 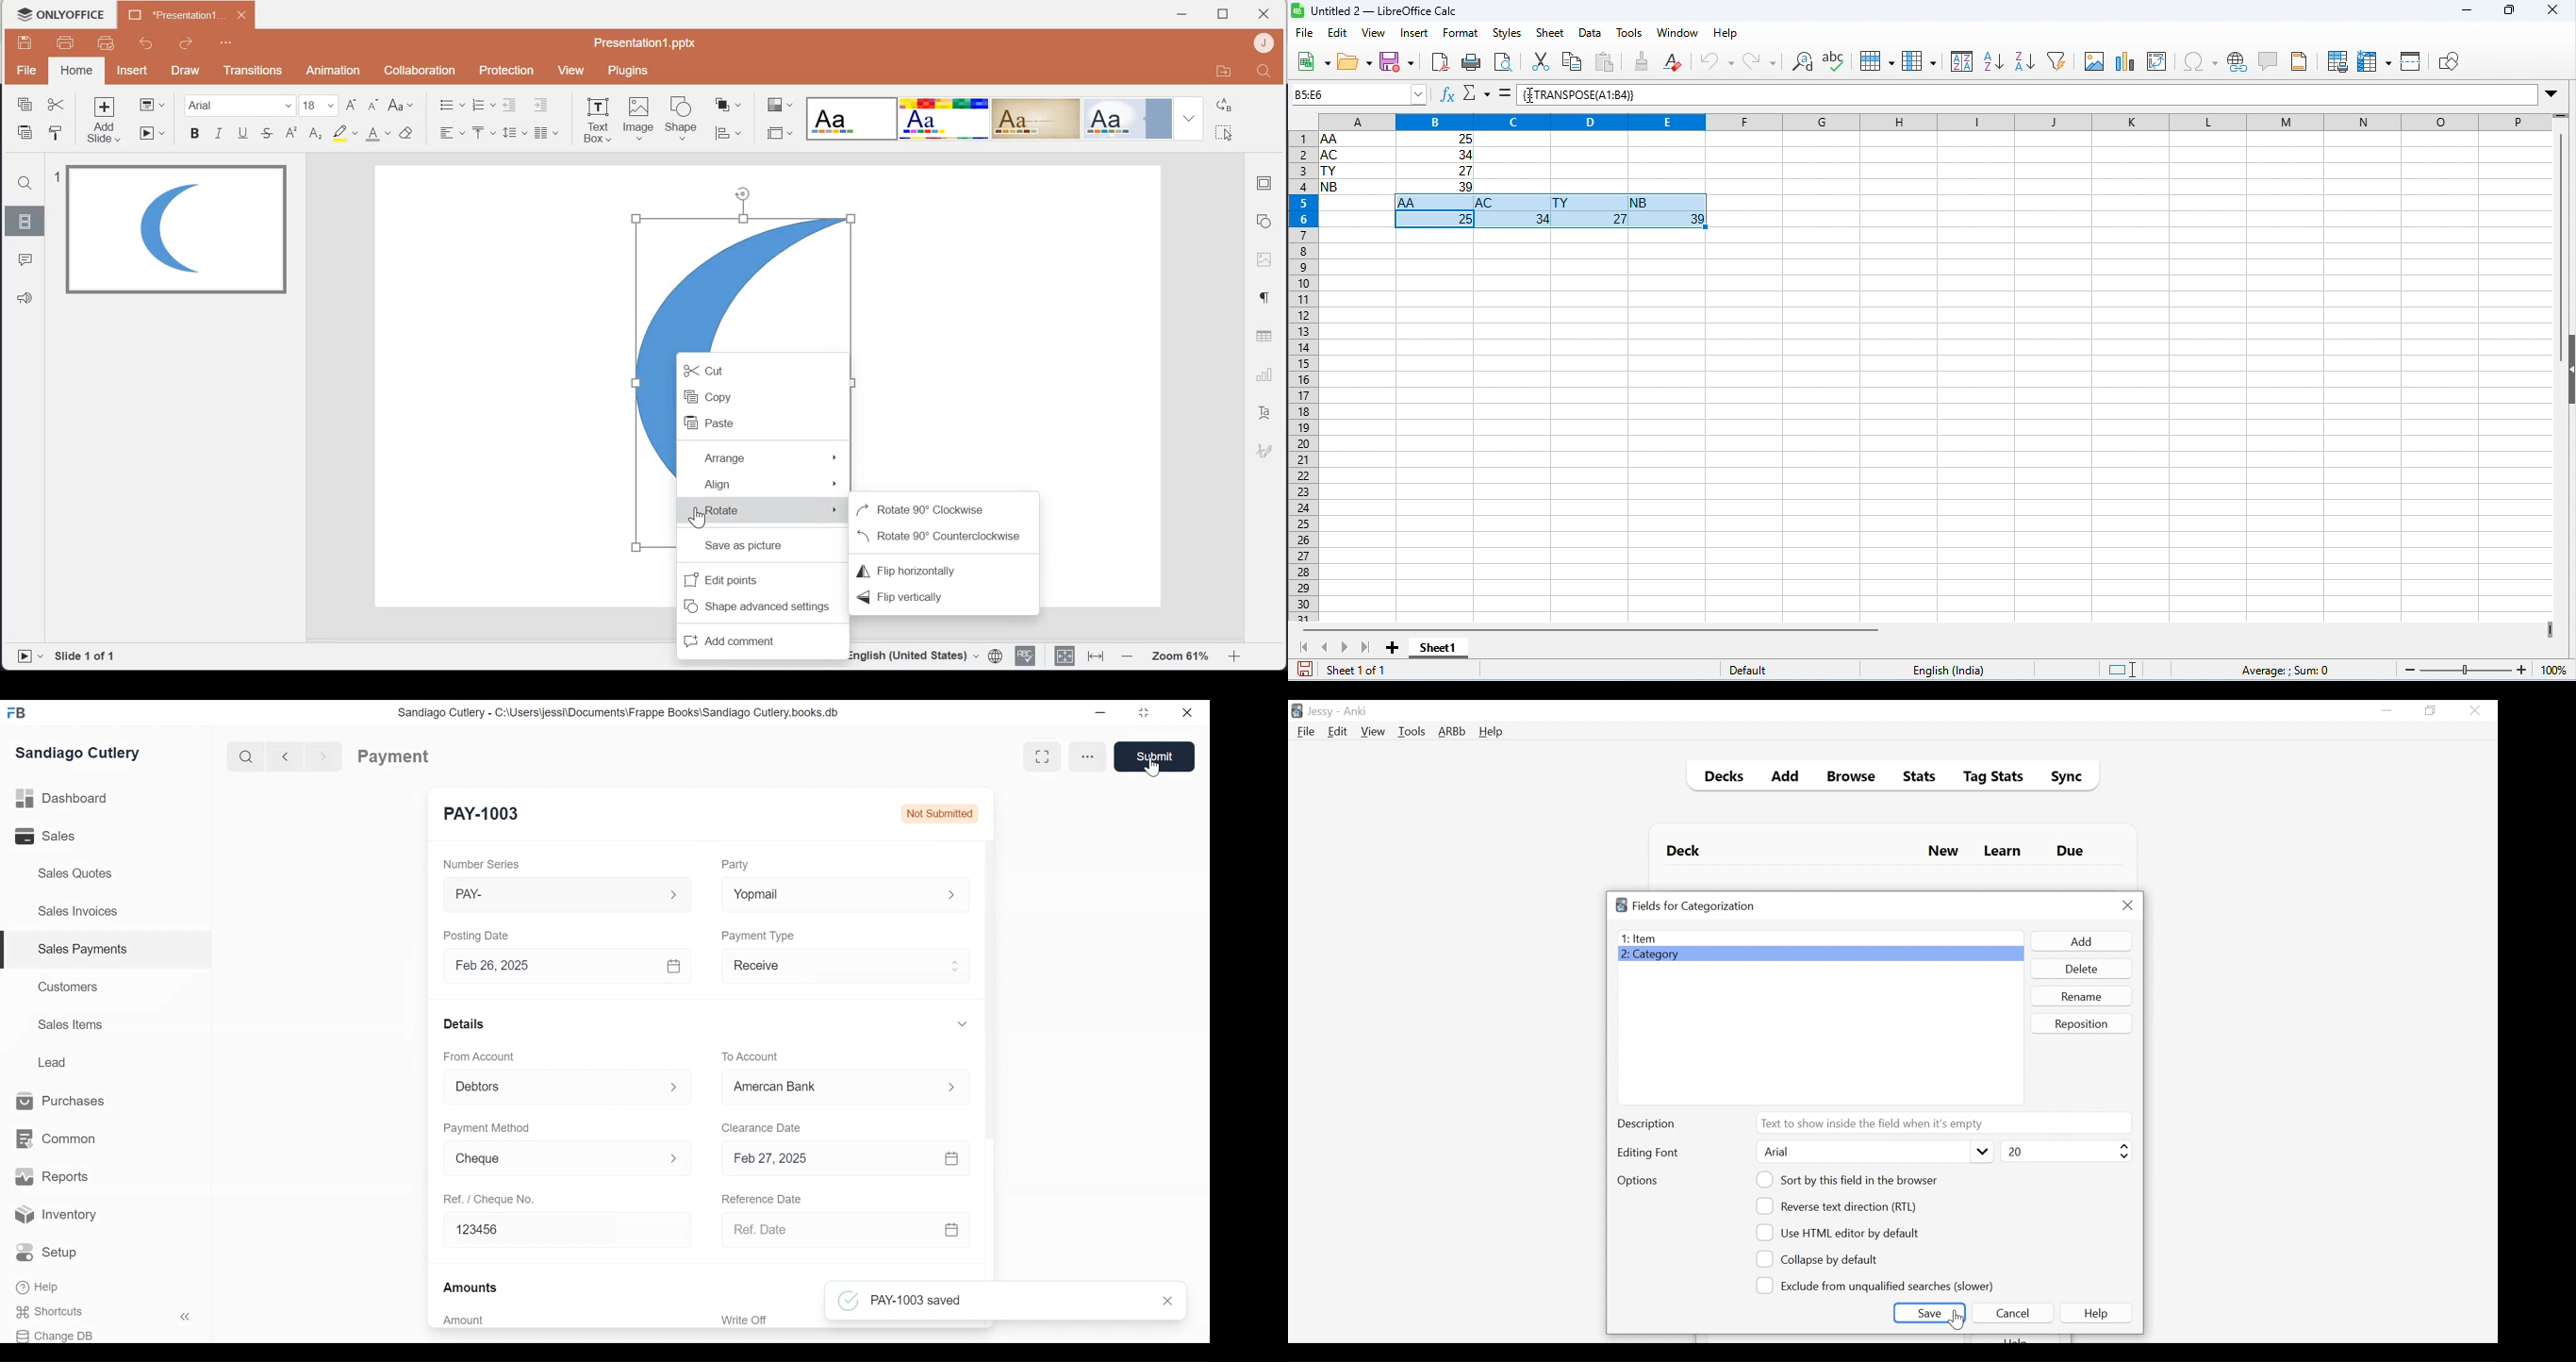 I want to click on Navigate Back, so click(x=282, y=756).